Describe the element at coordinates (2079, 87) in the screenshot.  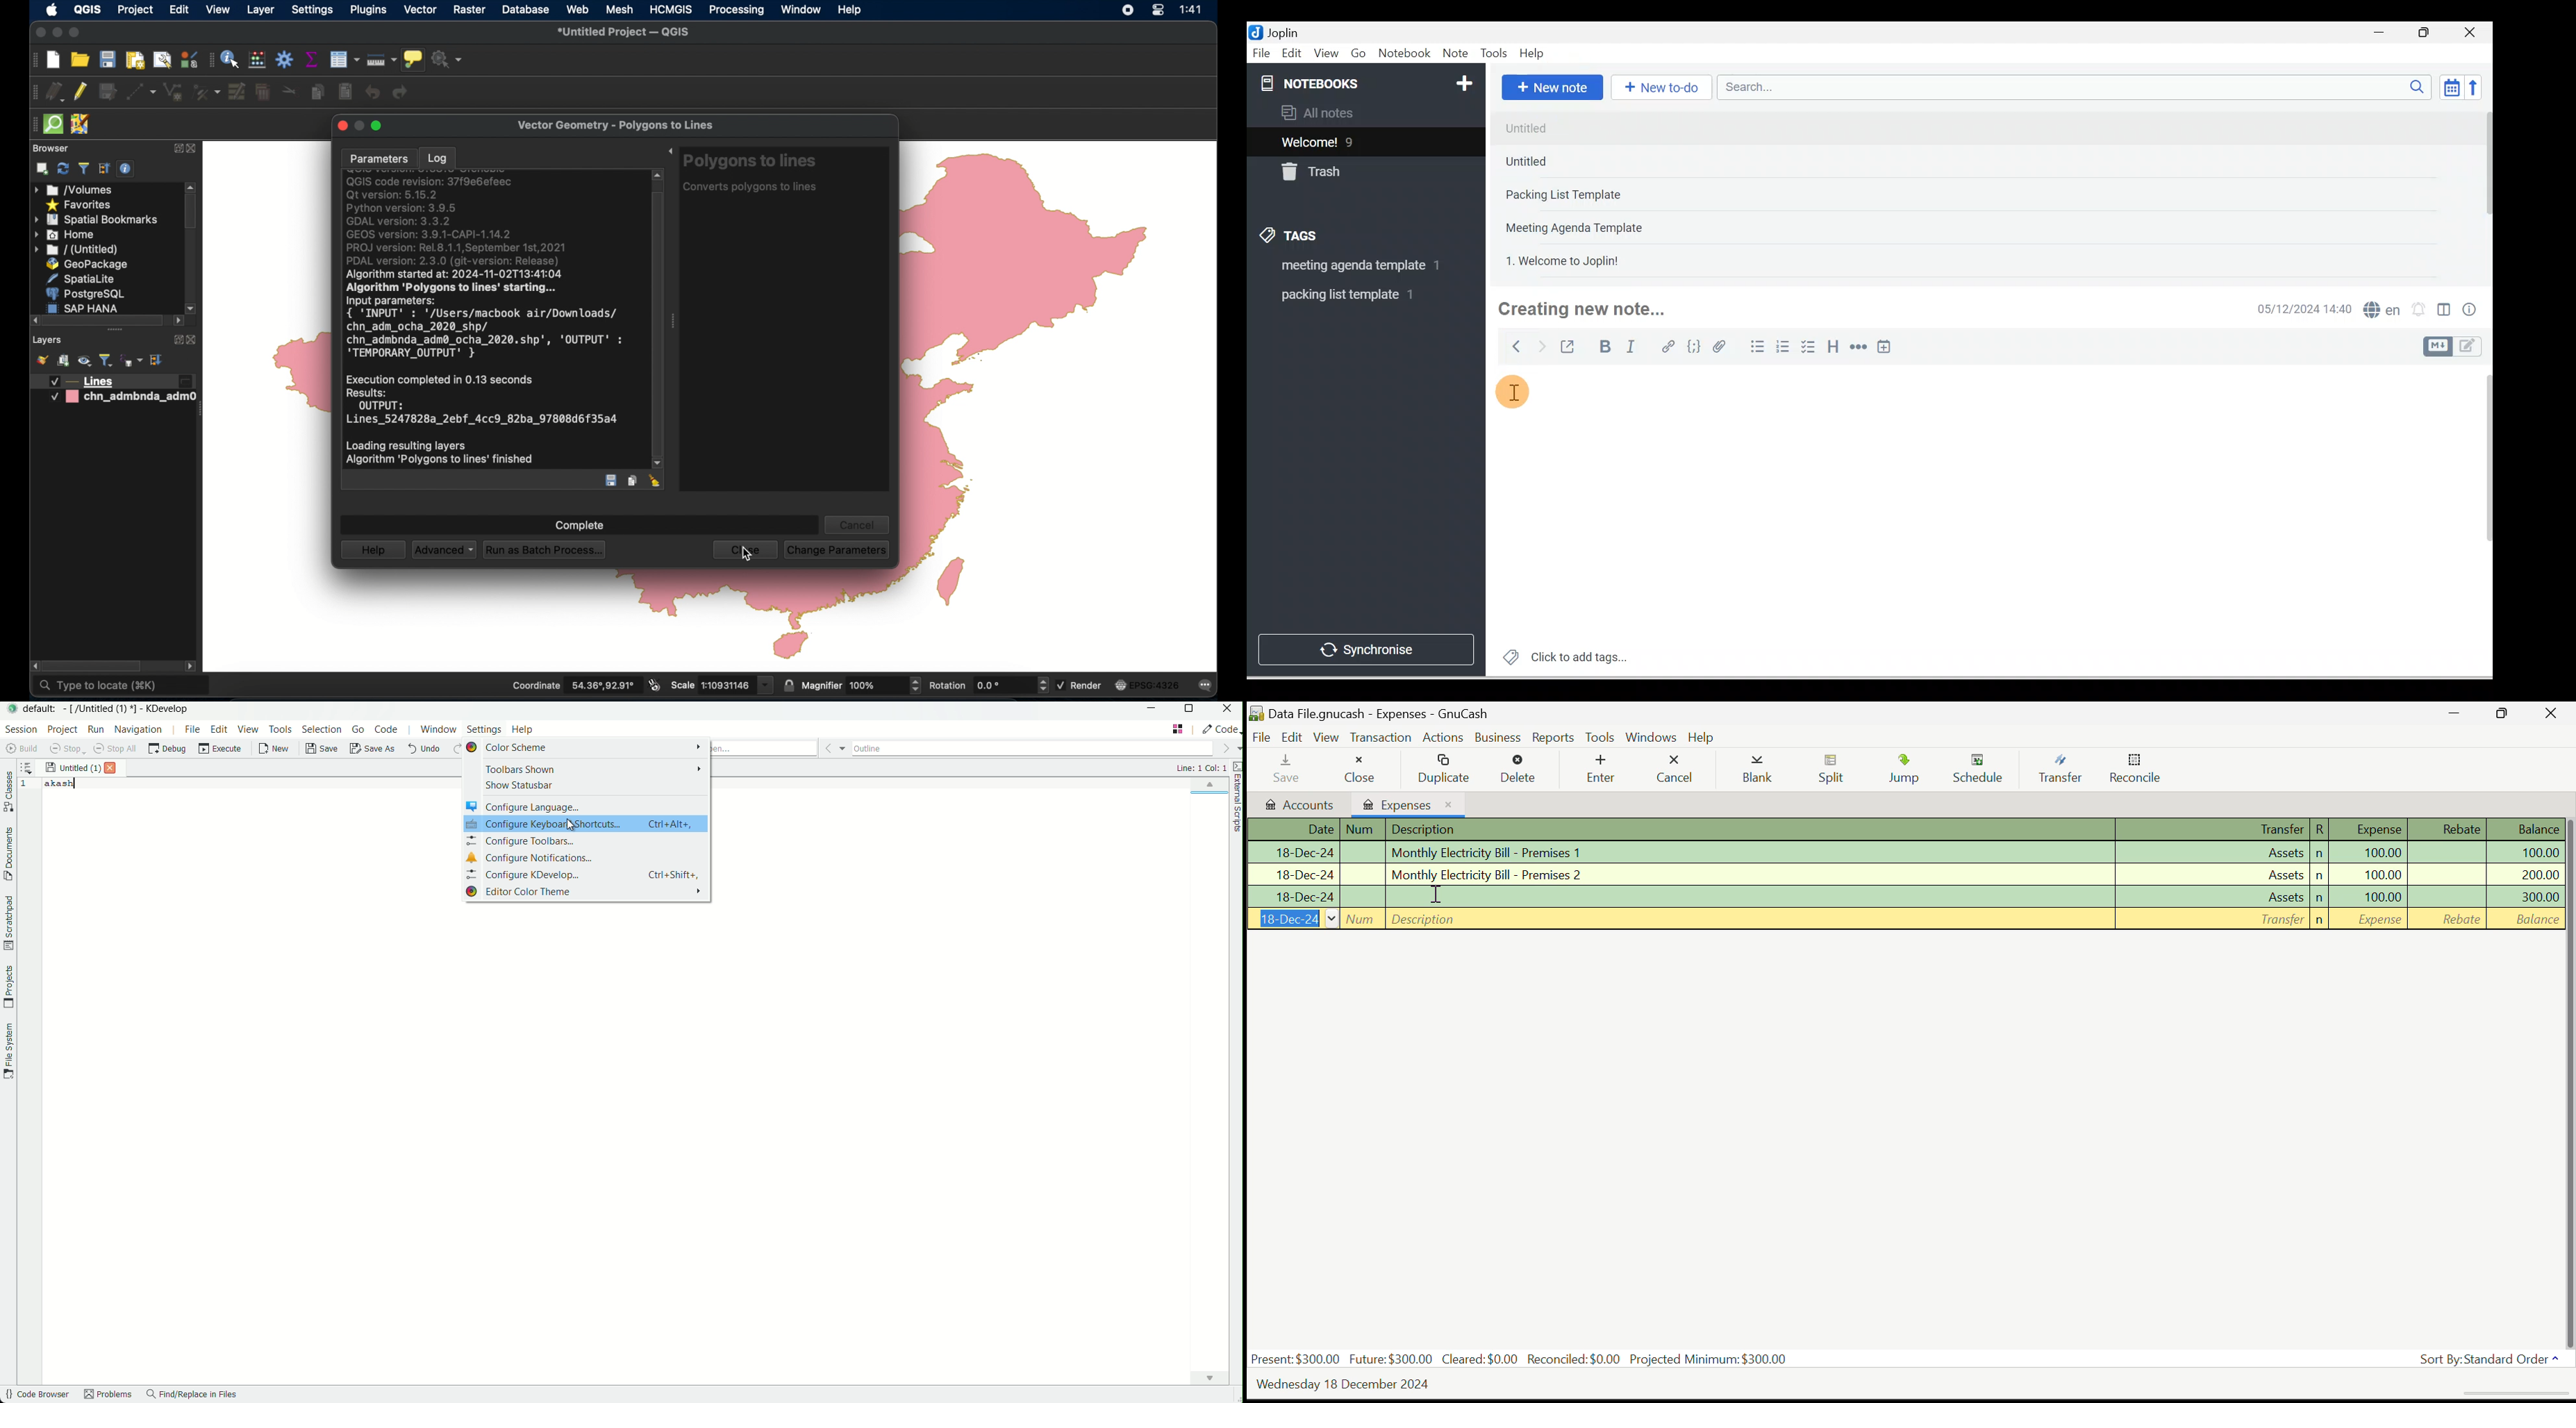
I see `Search bar` at that location.